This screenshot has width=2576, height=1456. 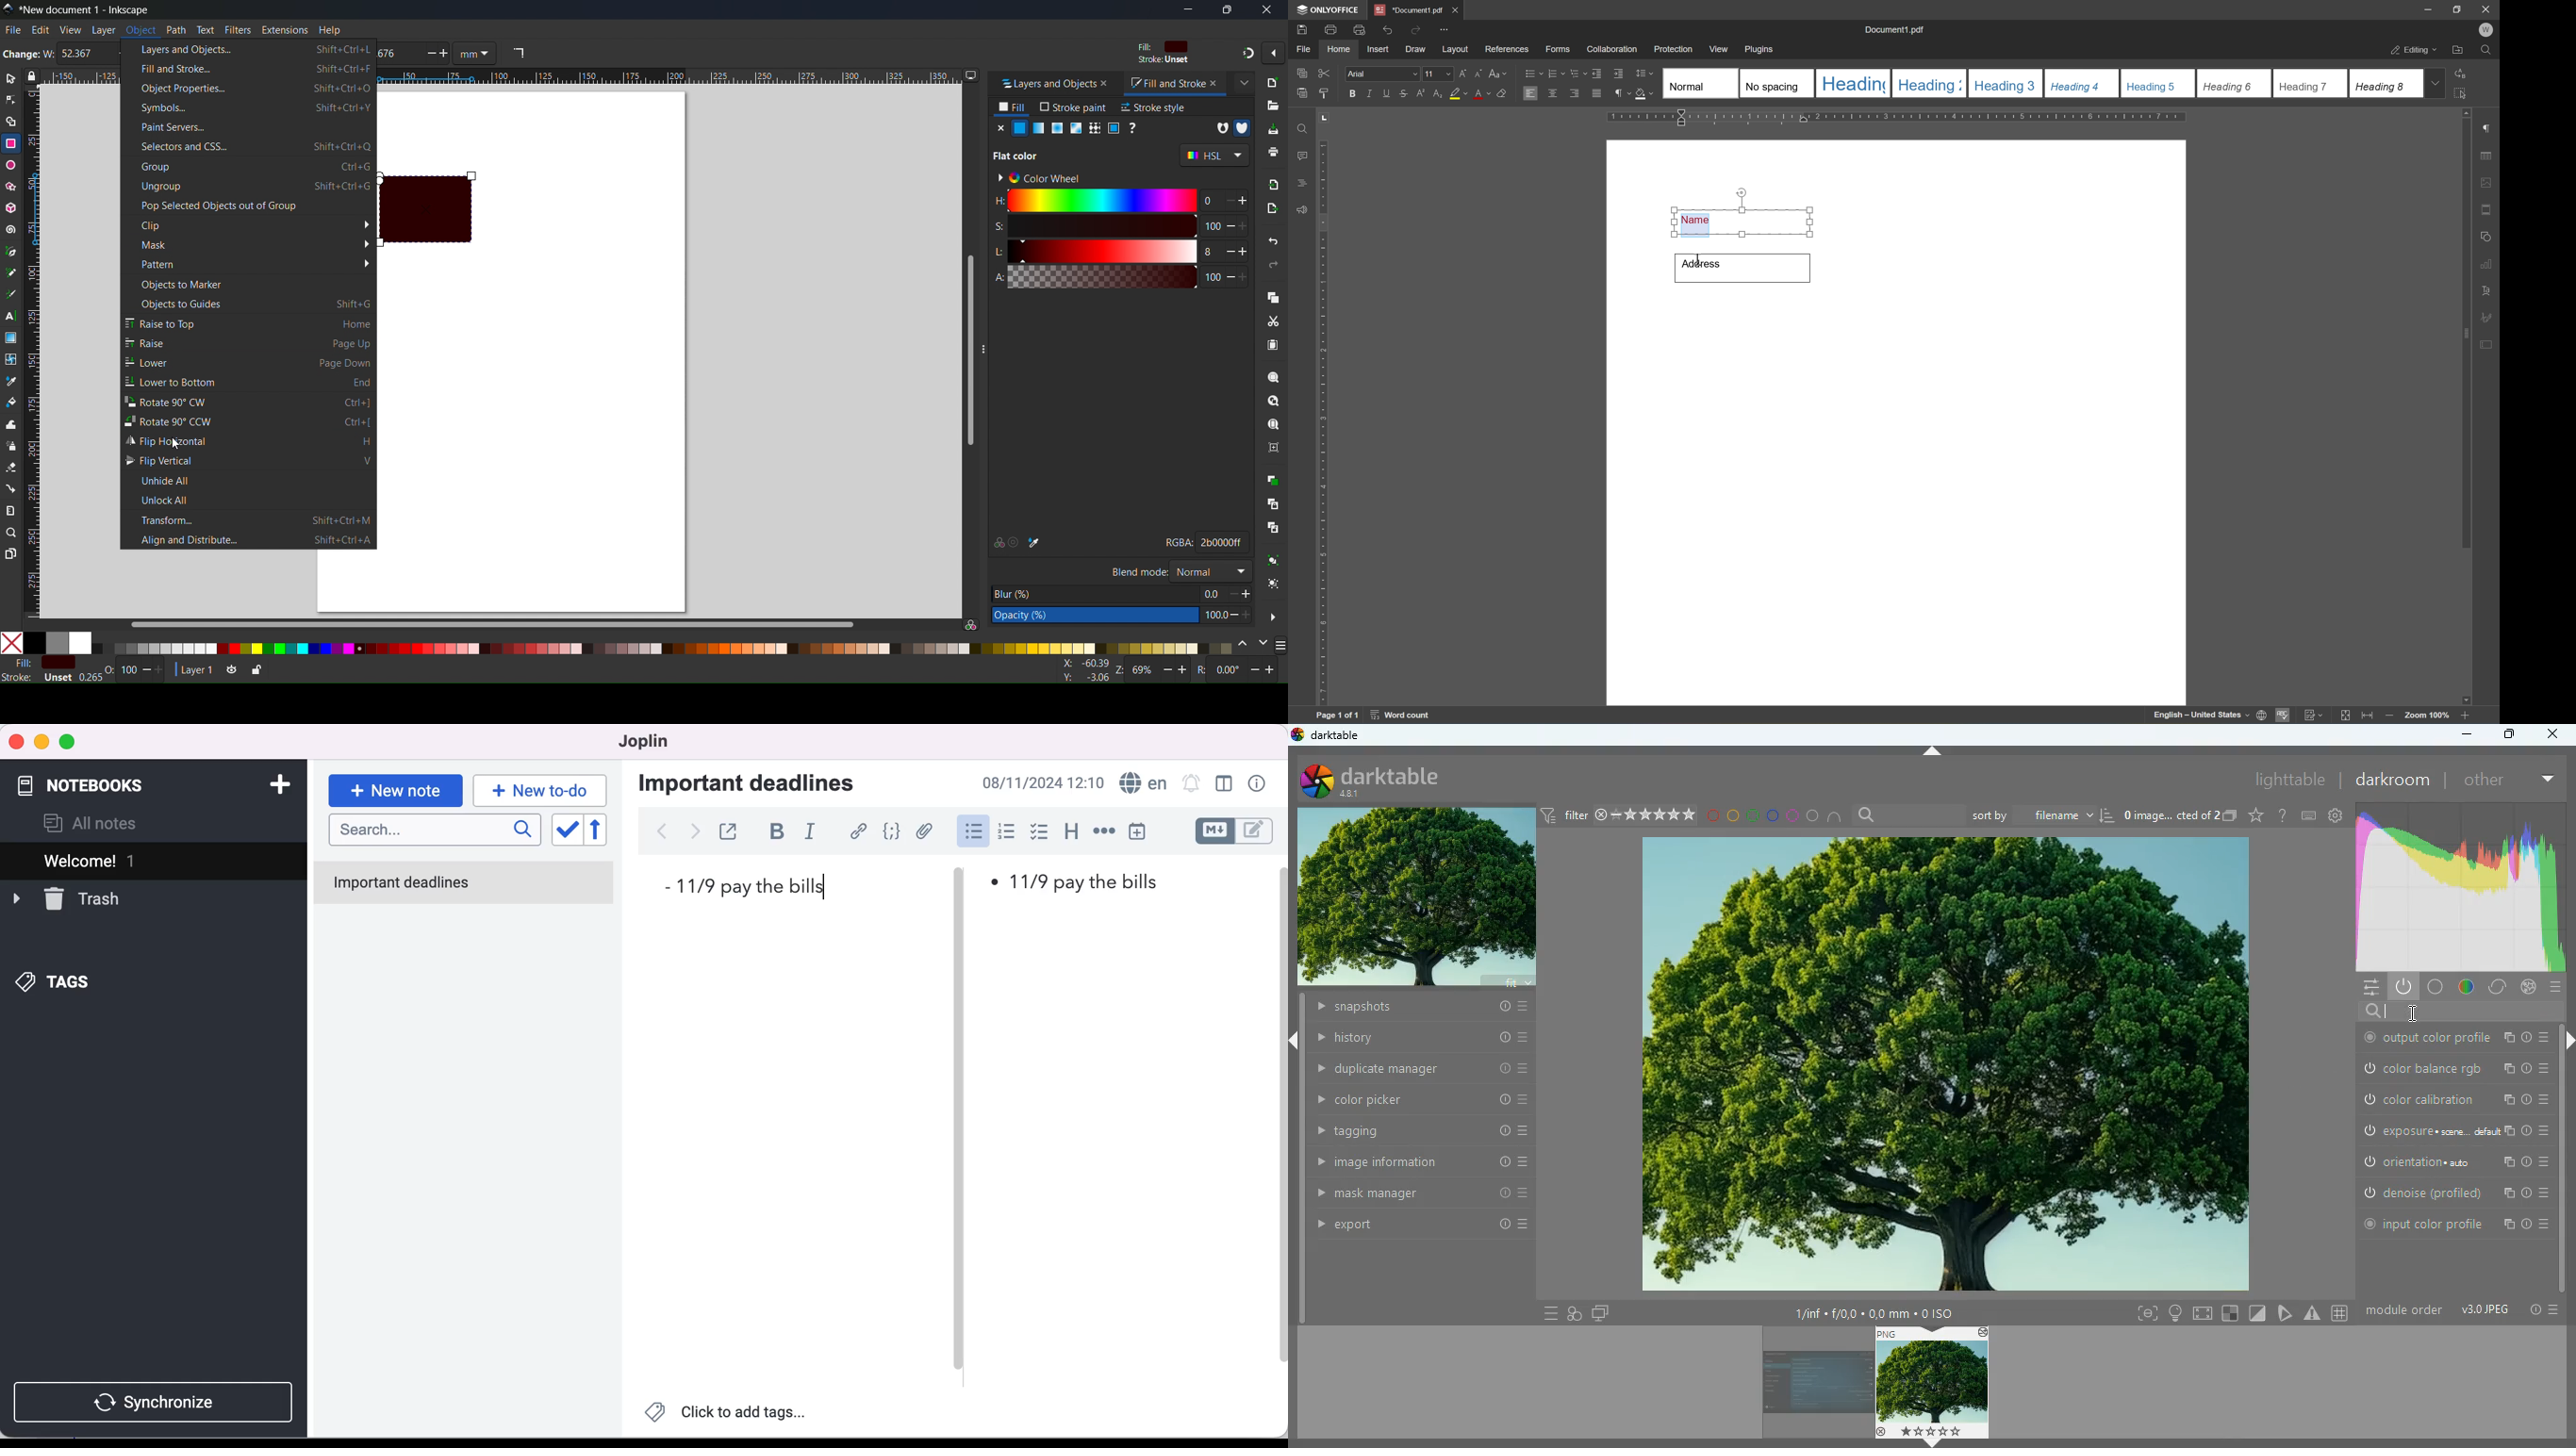 What do you see at coordinates (1275, 243) in the screenshot?
I see `Undo` at bounding box center [1275, 243].